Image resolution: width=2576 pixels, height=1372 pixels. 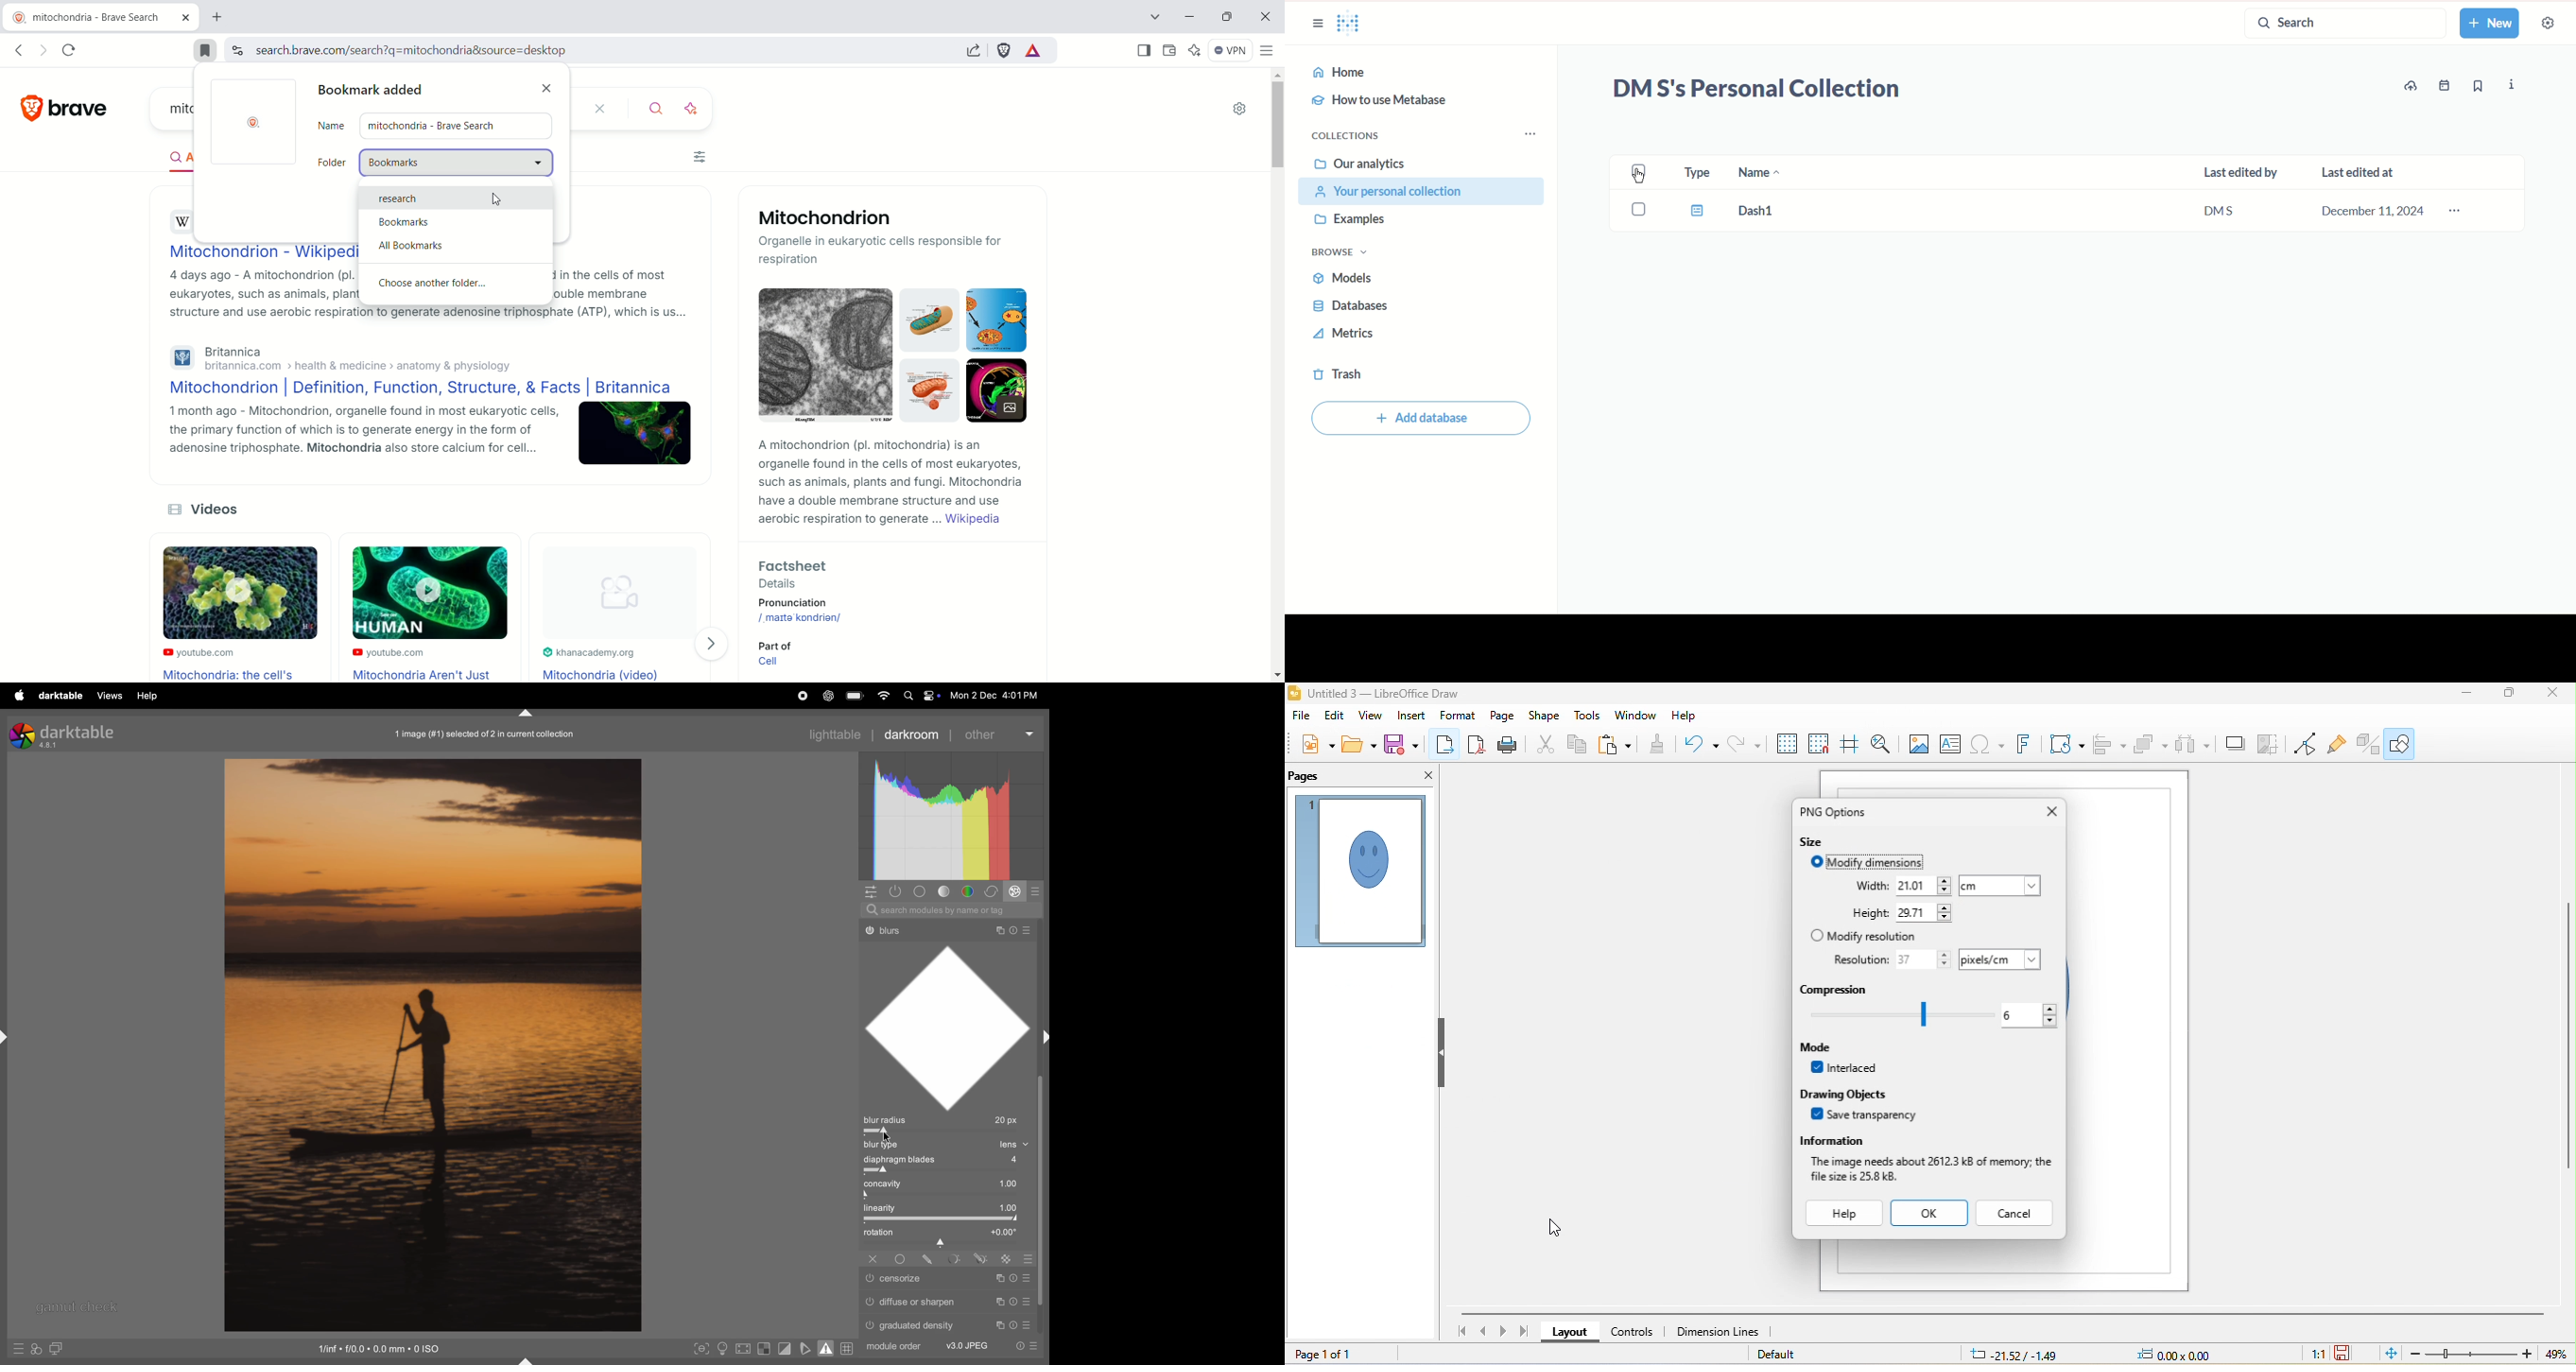 What do you see at coordinates (1375, 693) in the screenshot?
I see `title` at bounding box center [1375, 693].